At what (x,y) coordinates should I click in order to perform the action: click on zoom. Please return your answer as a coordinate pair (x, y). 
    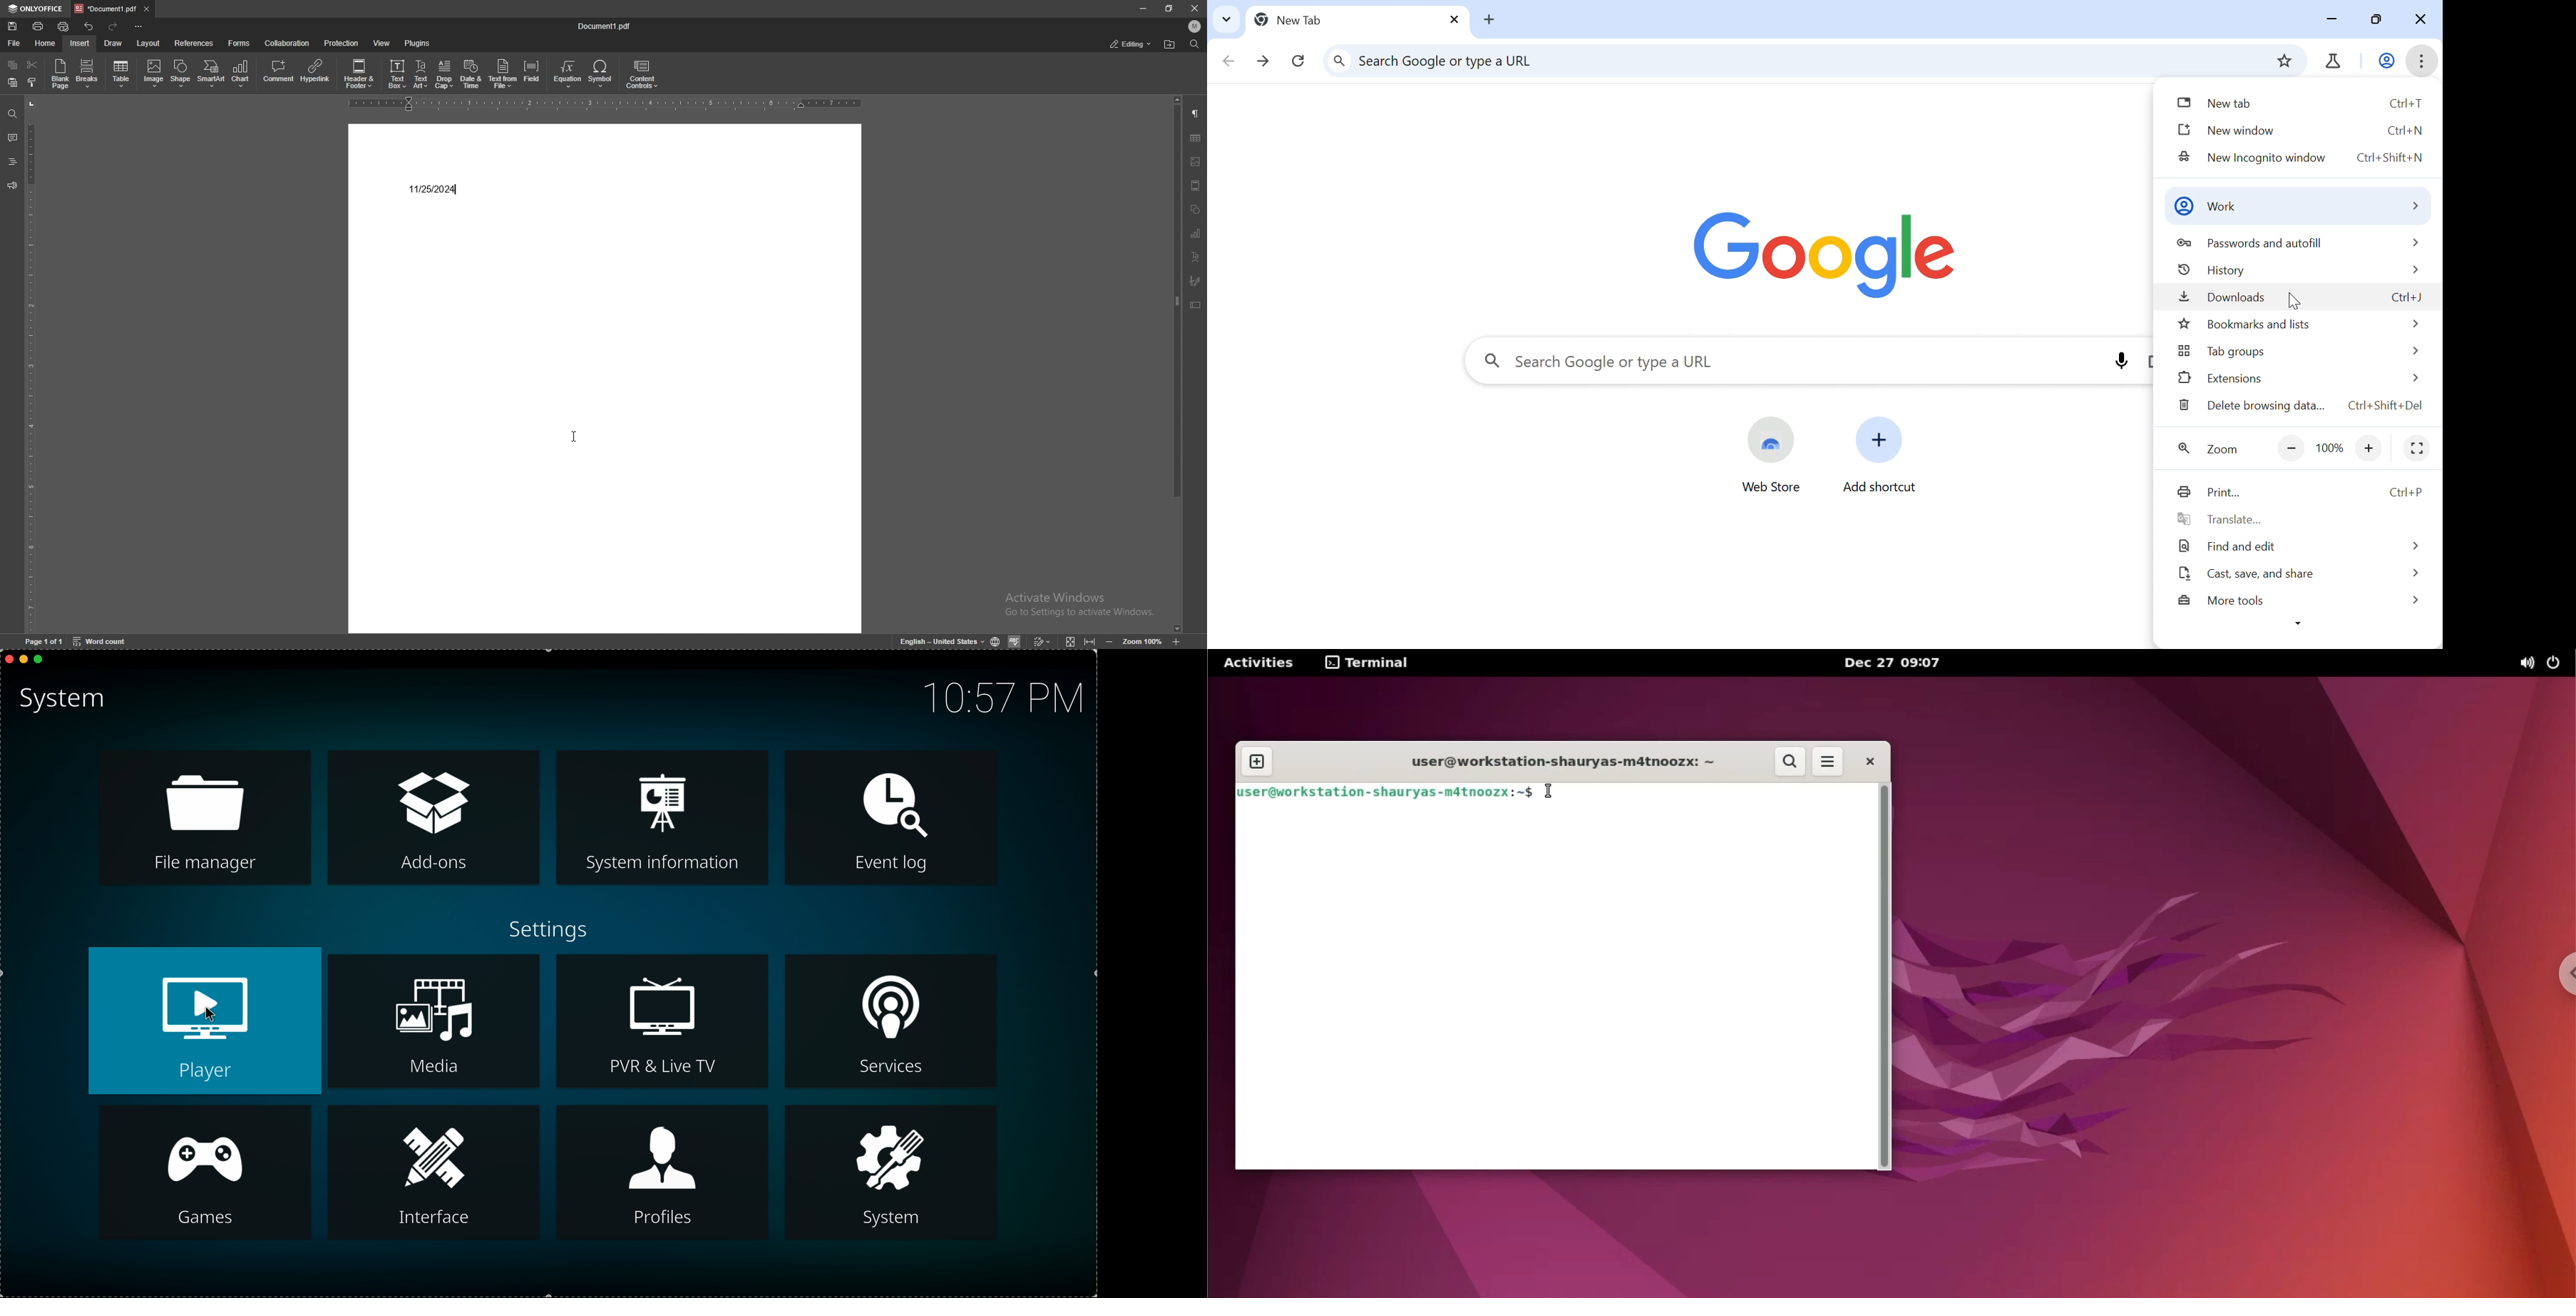
    Looking at the image, I should click on (1142, 640).